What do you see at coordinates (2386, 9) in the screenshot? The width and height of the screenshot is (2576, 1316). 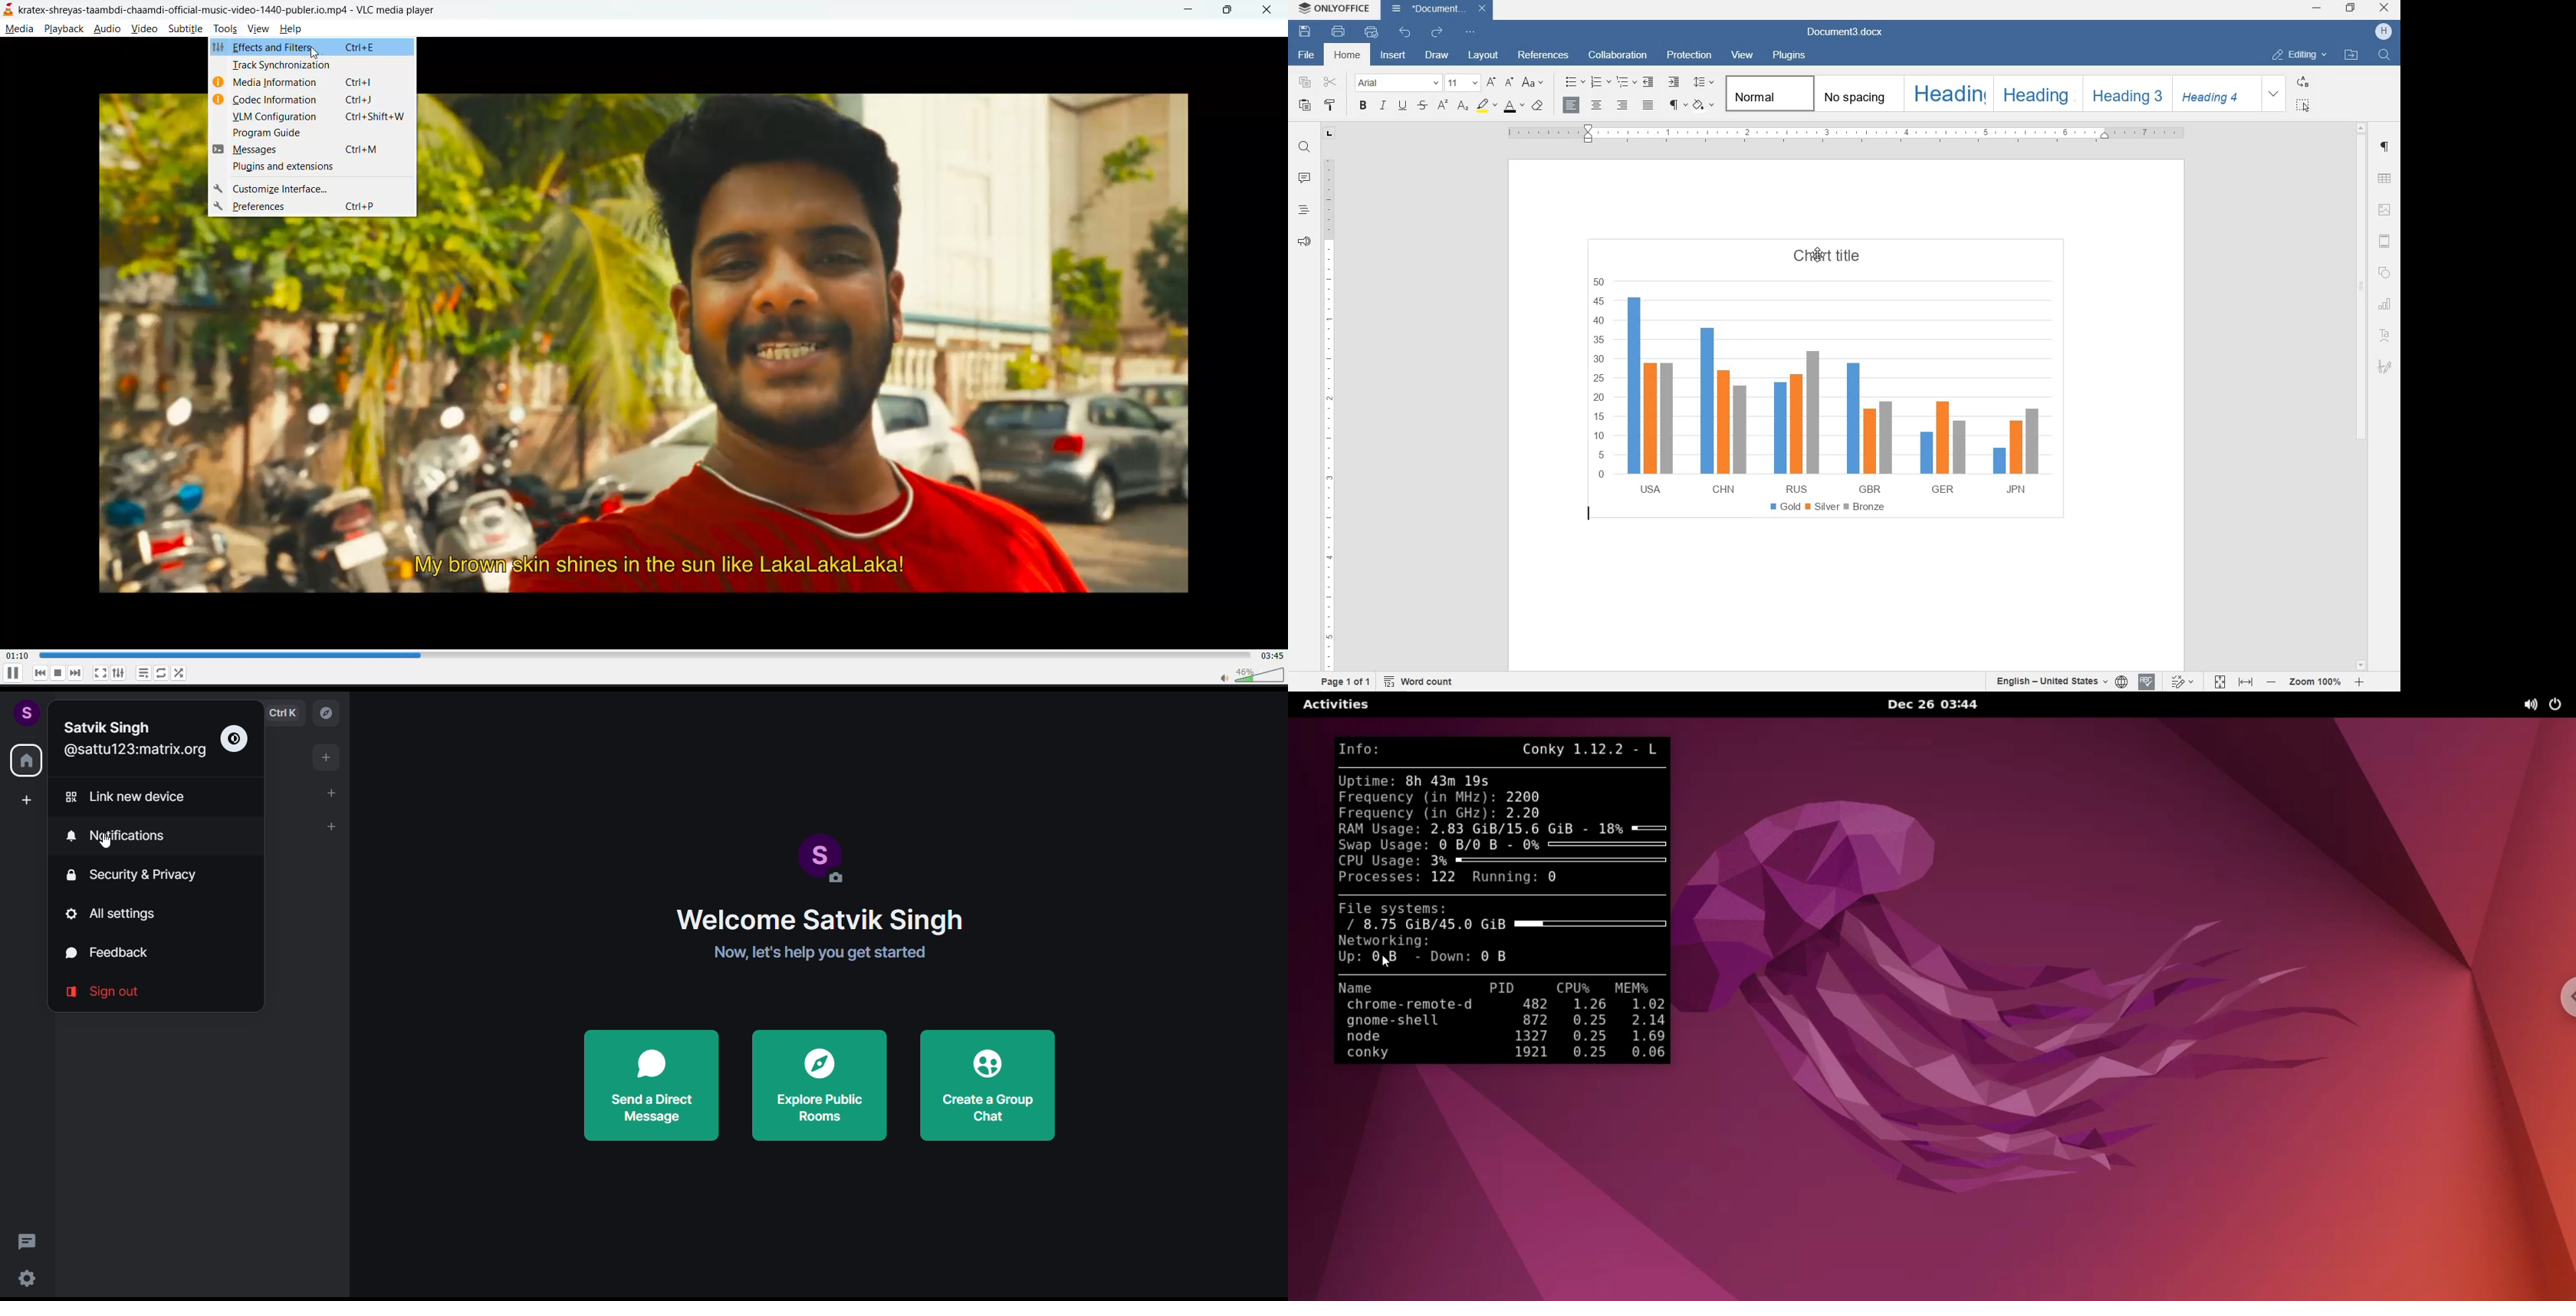 I see `CLOSE` at bounding box center [2386, 9].